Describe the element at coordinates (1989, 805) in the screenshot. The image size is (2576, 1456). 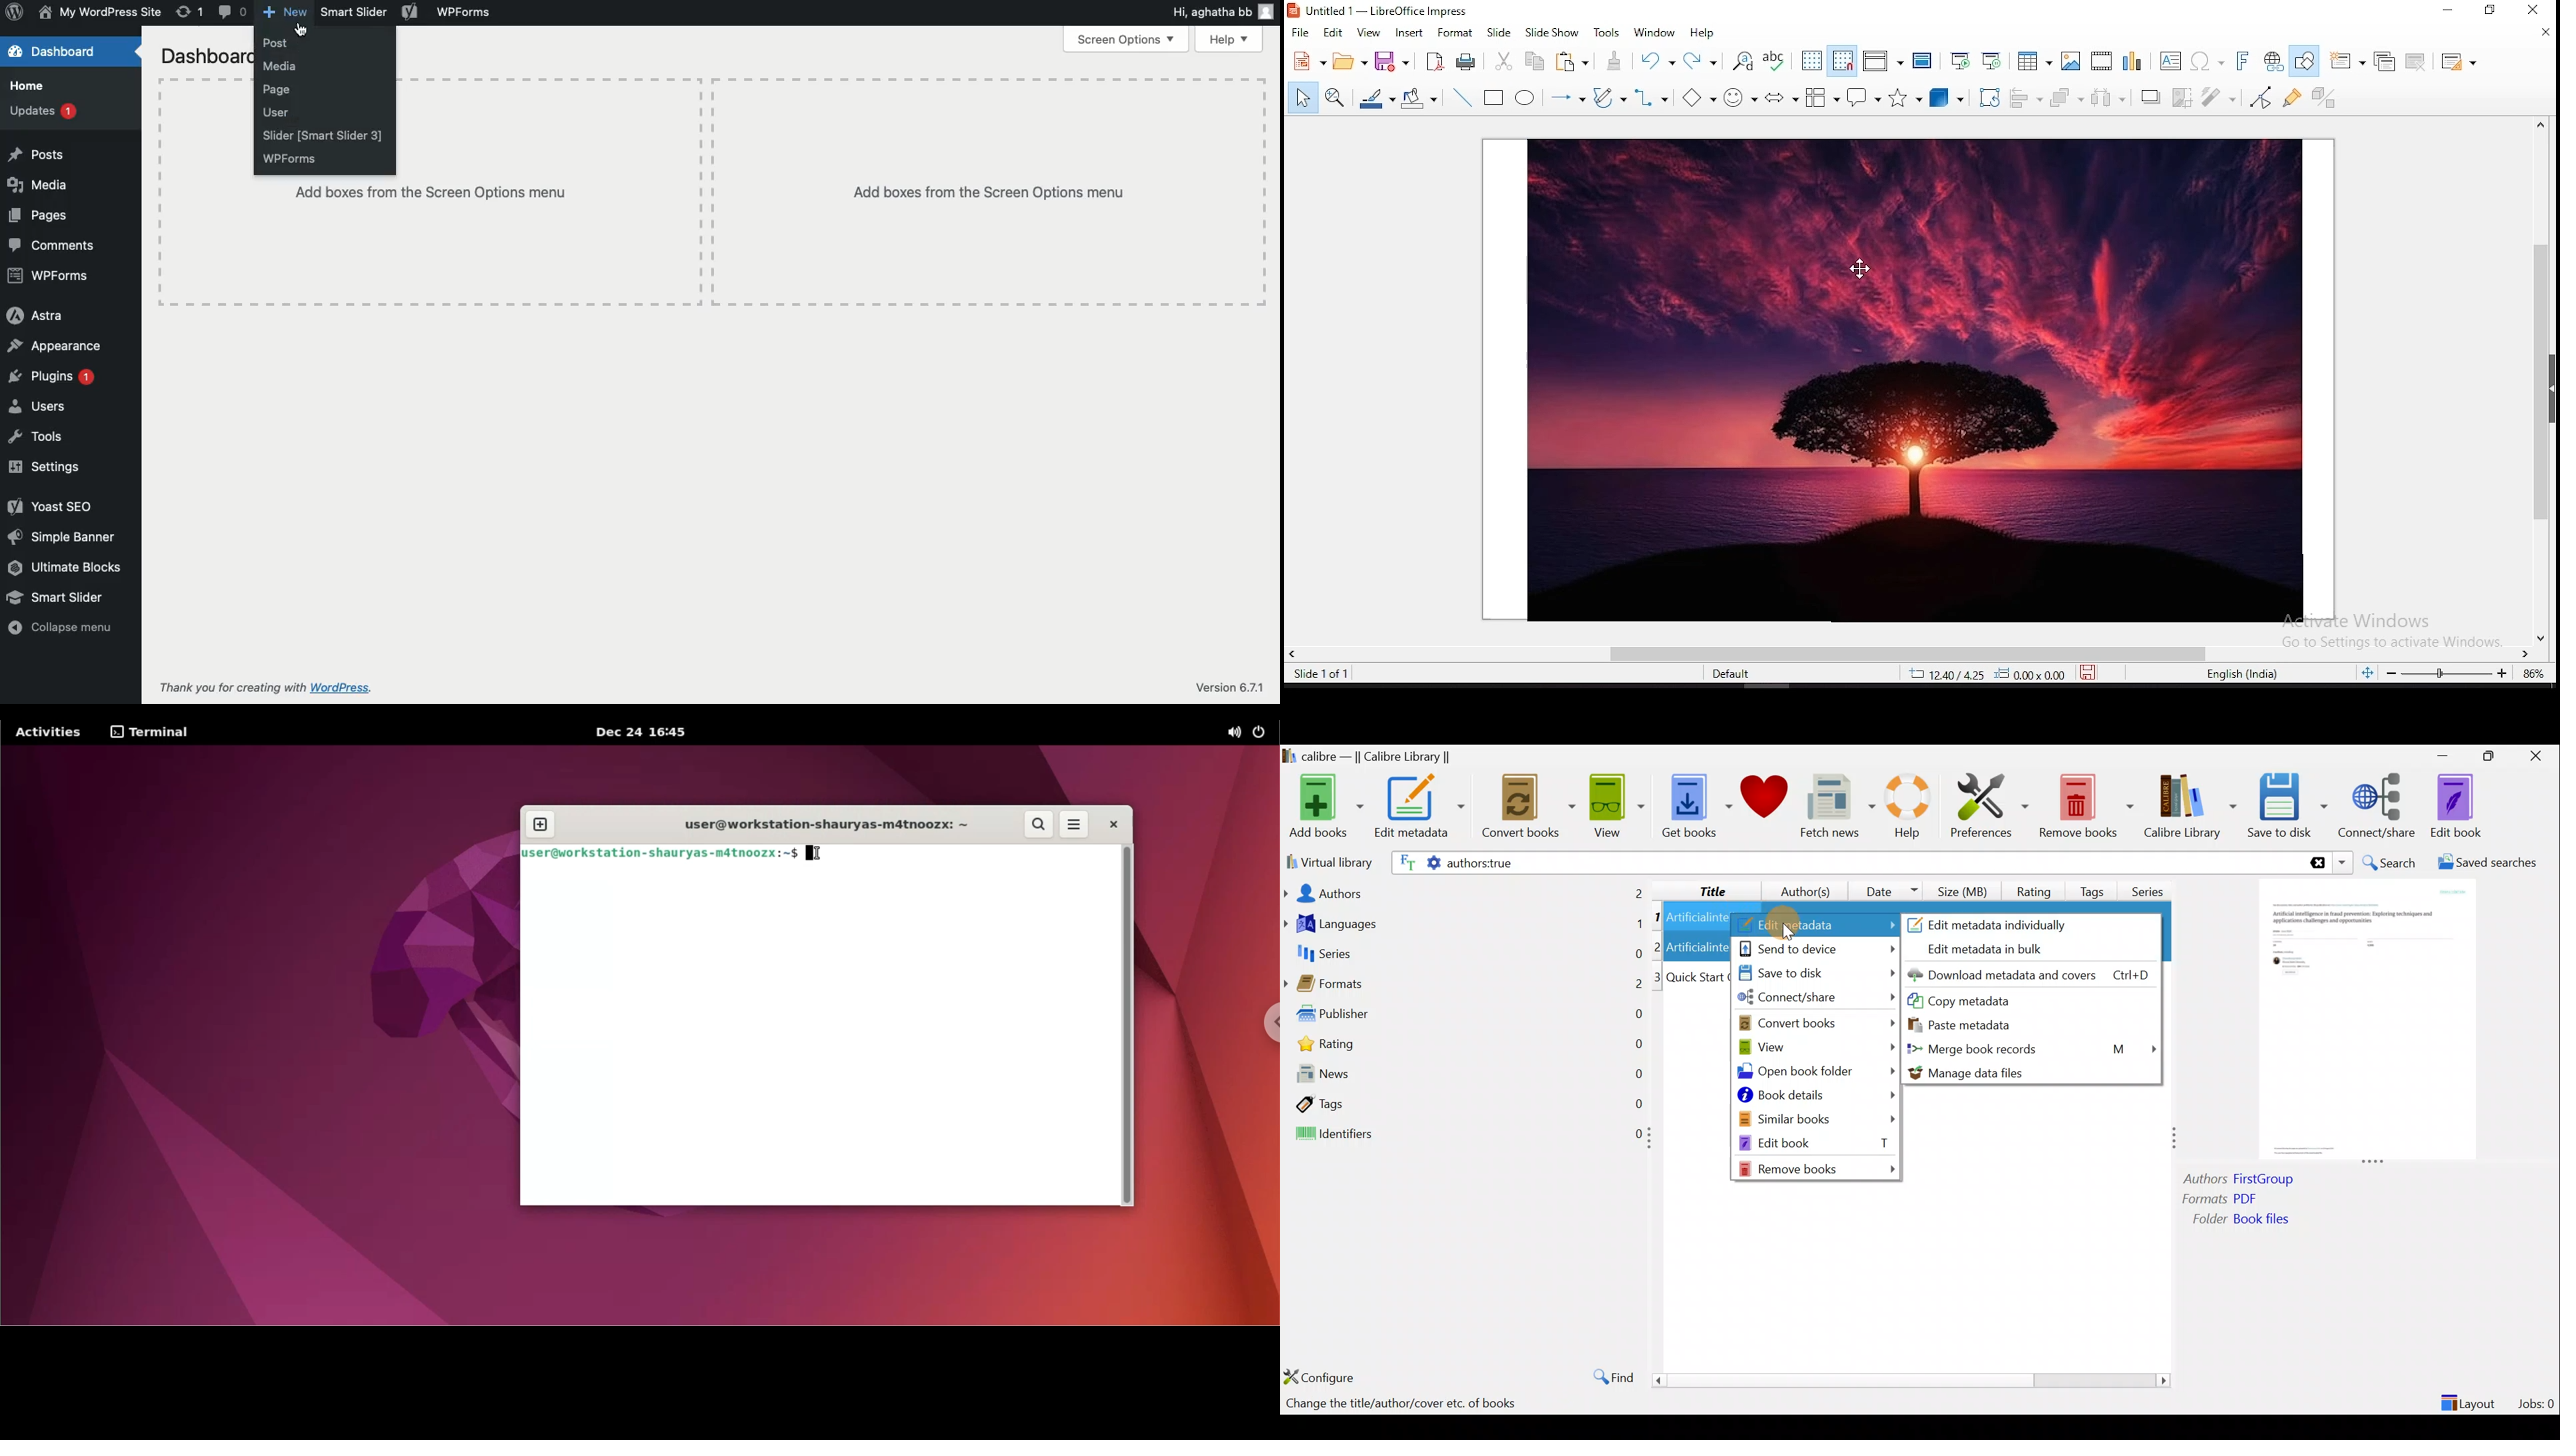
I see `Preferences` at that location.